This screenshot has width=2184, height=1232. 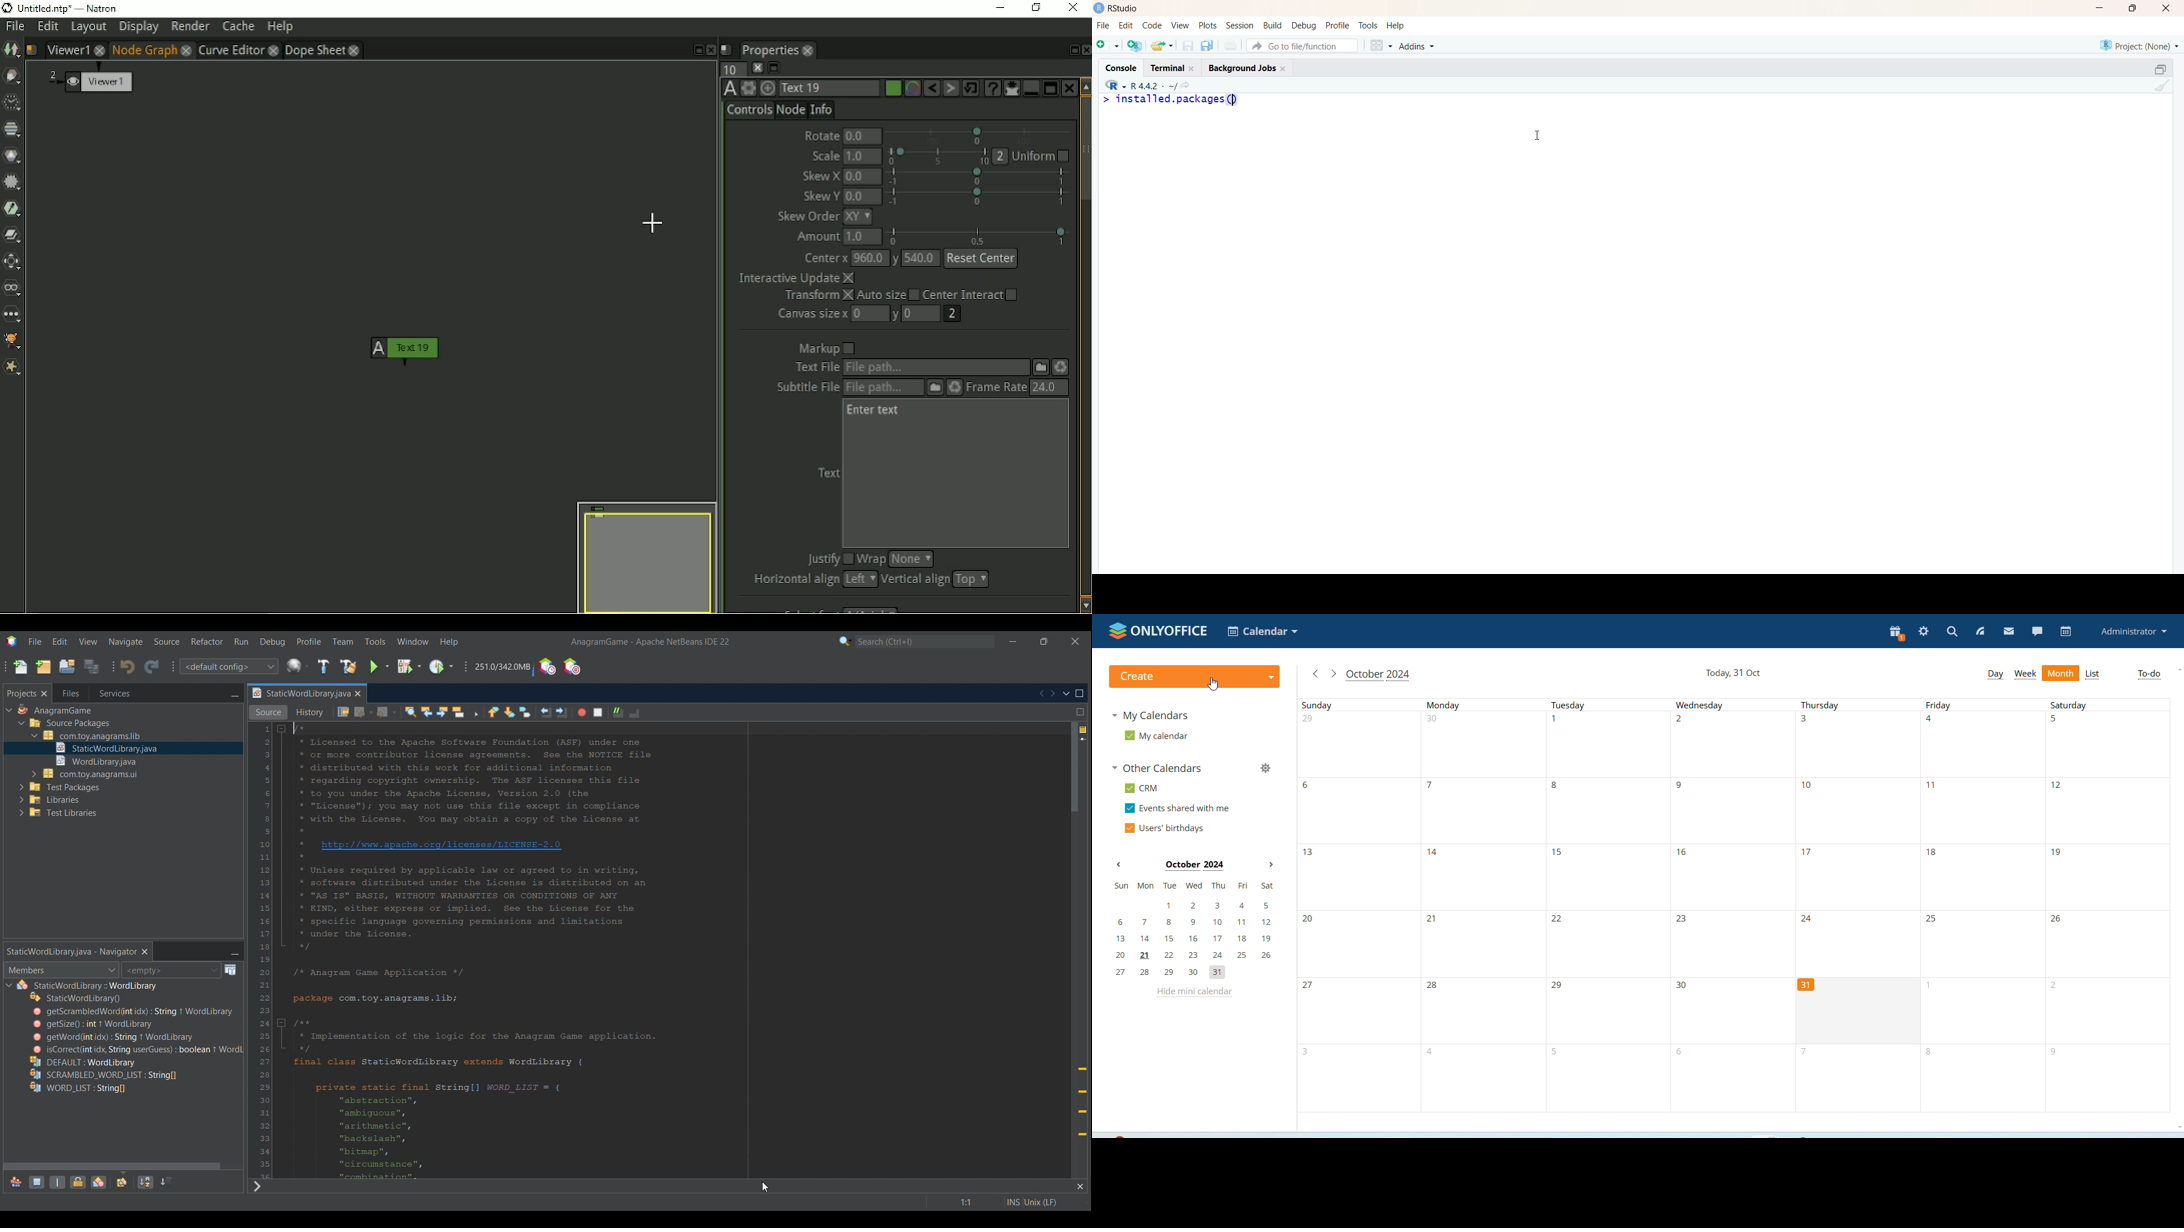 I want to click on tools, so click(x=1368, y=26).